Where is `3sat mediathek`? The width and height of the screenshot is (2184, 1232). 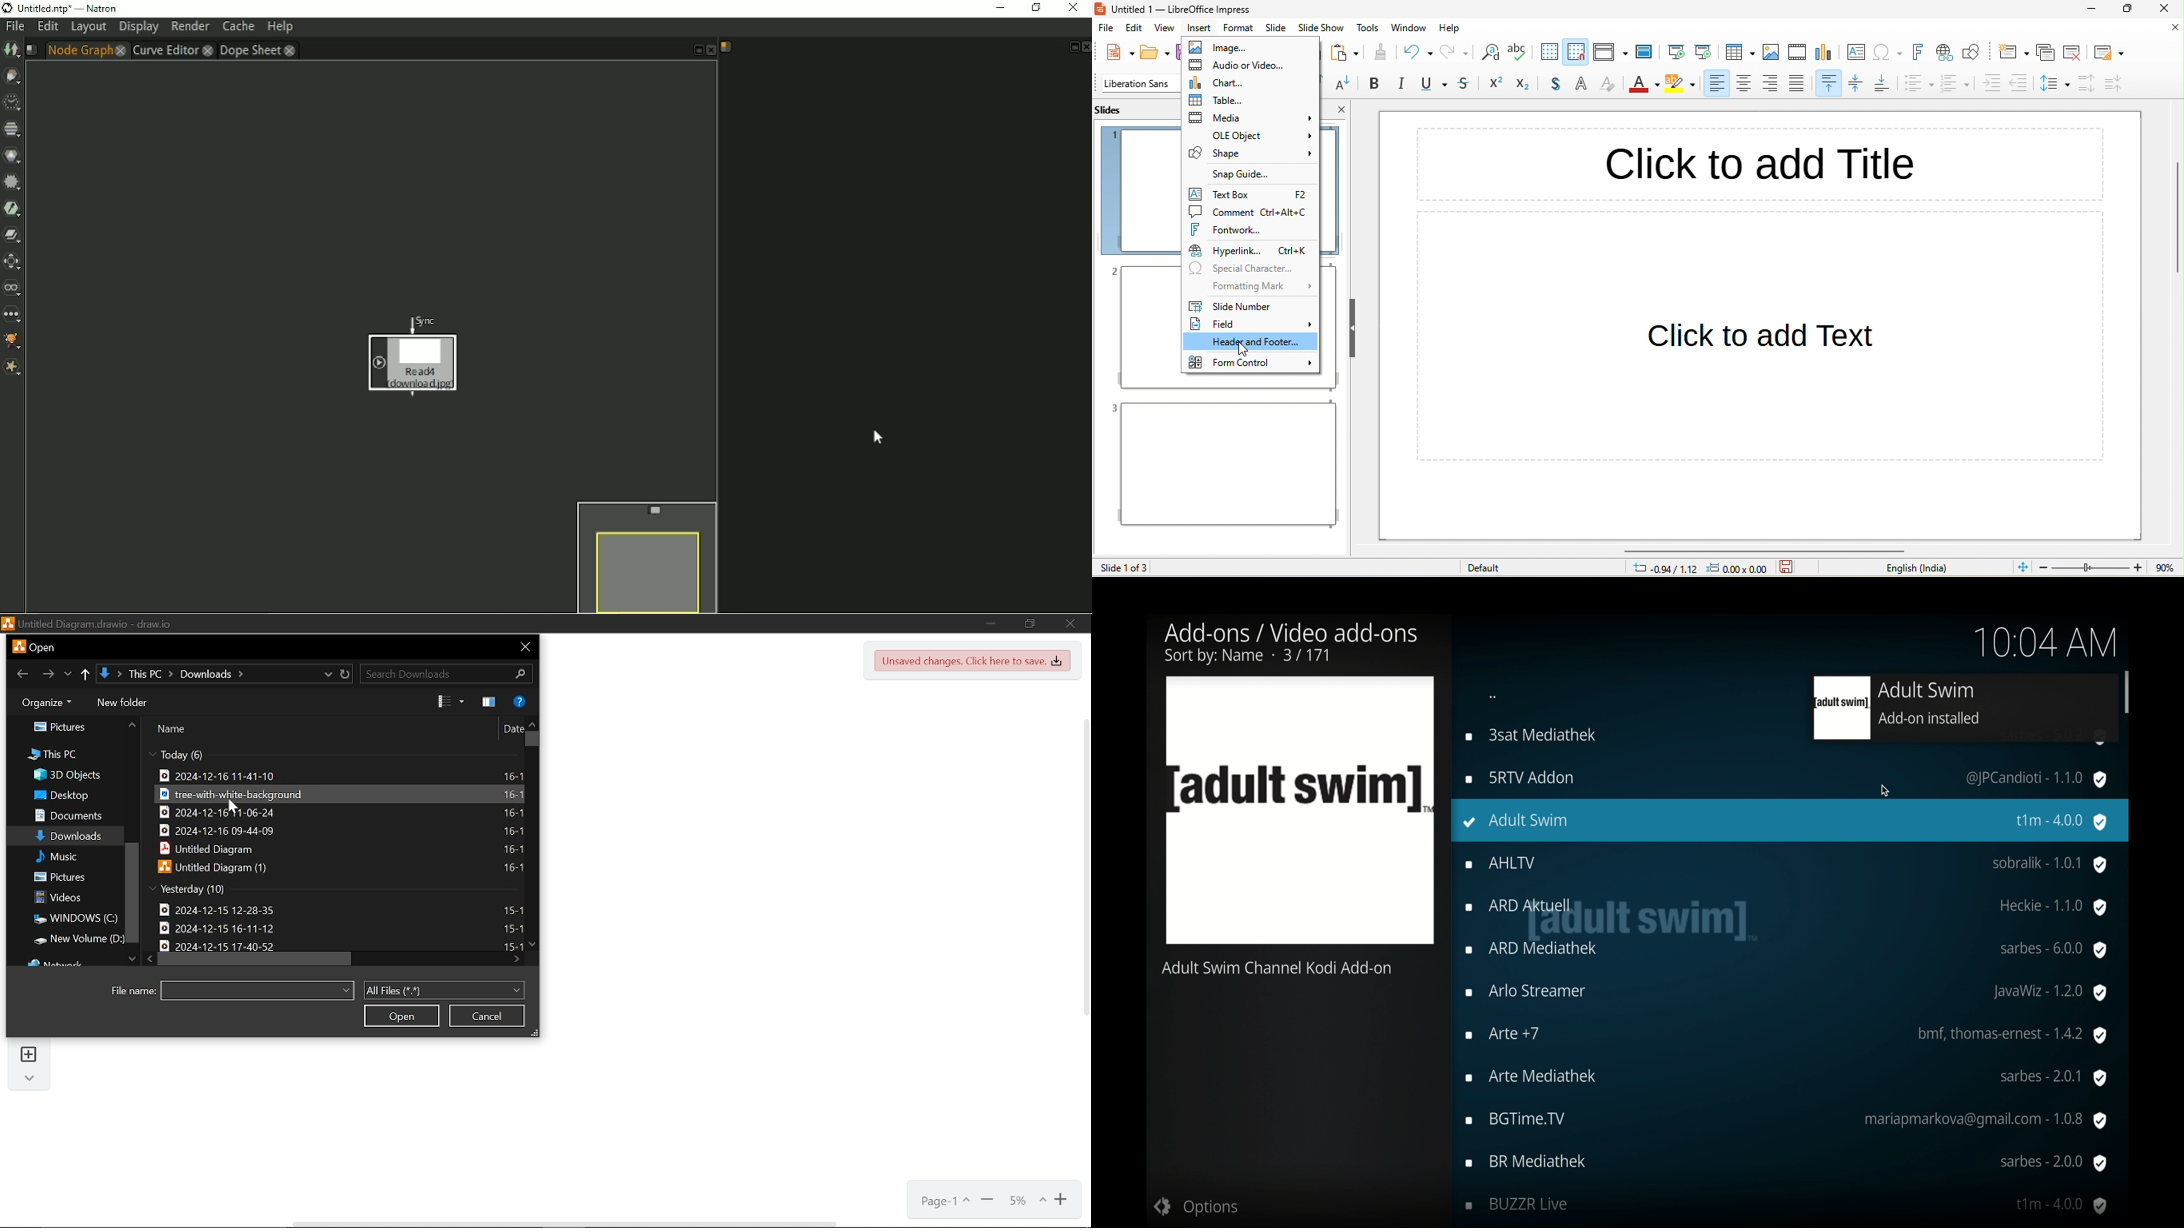 3sat mediathek is located at coordinates (1538, 734).